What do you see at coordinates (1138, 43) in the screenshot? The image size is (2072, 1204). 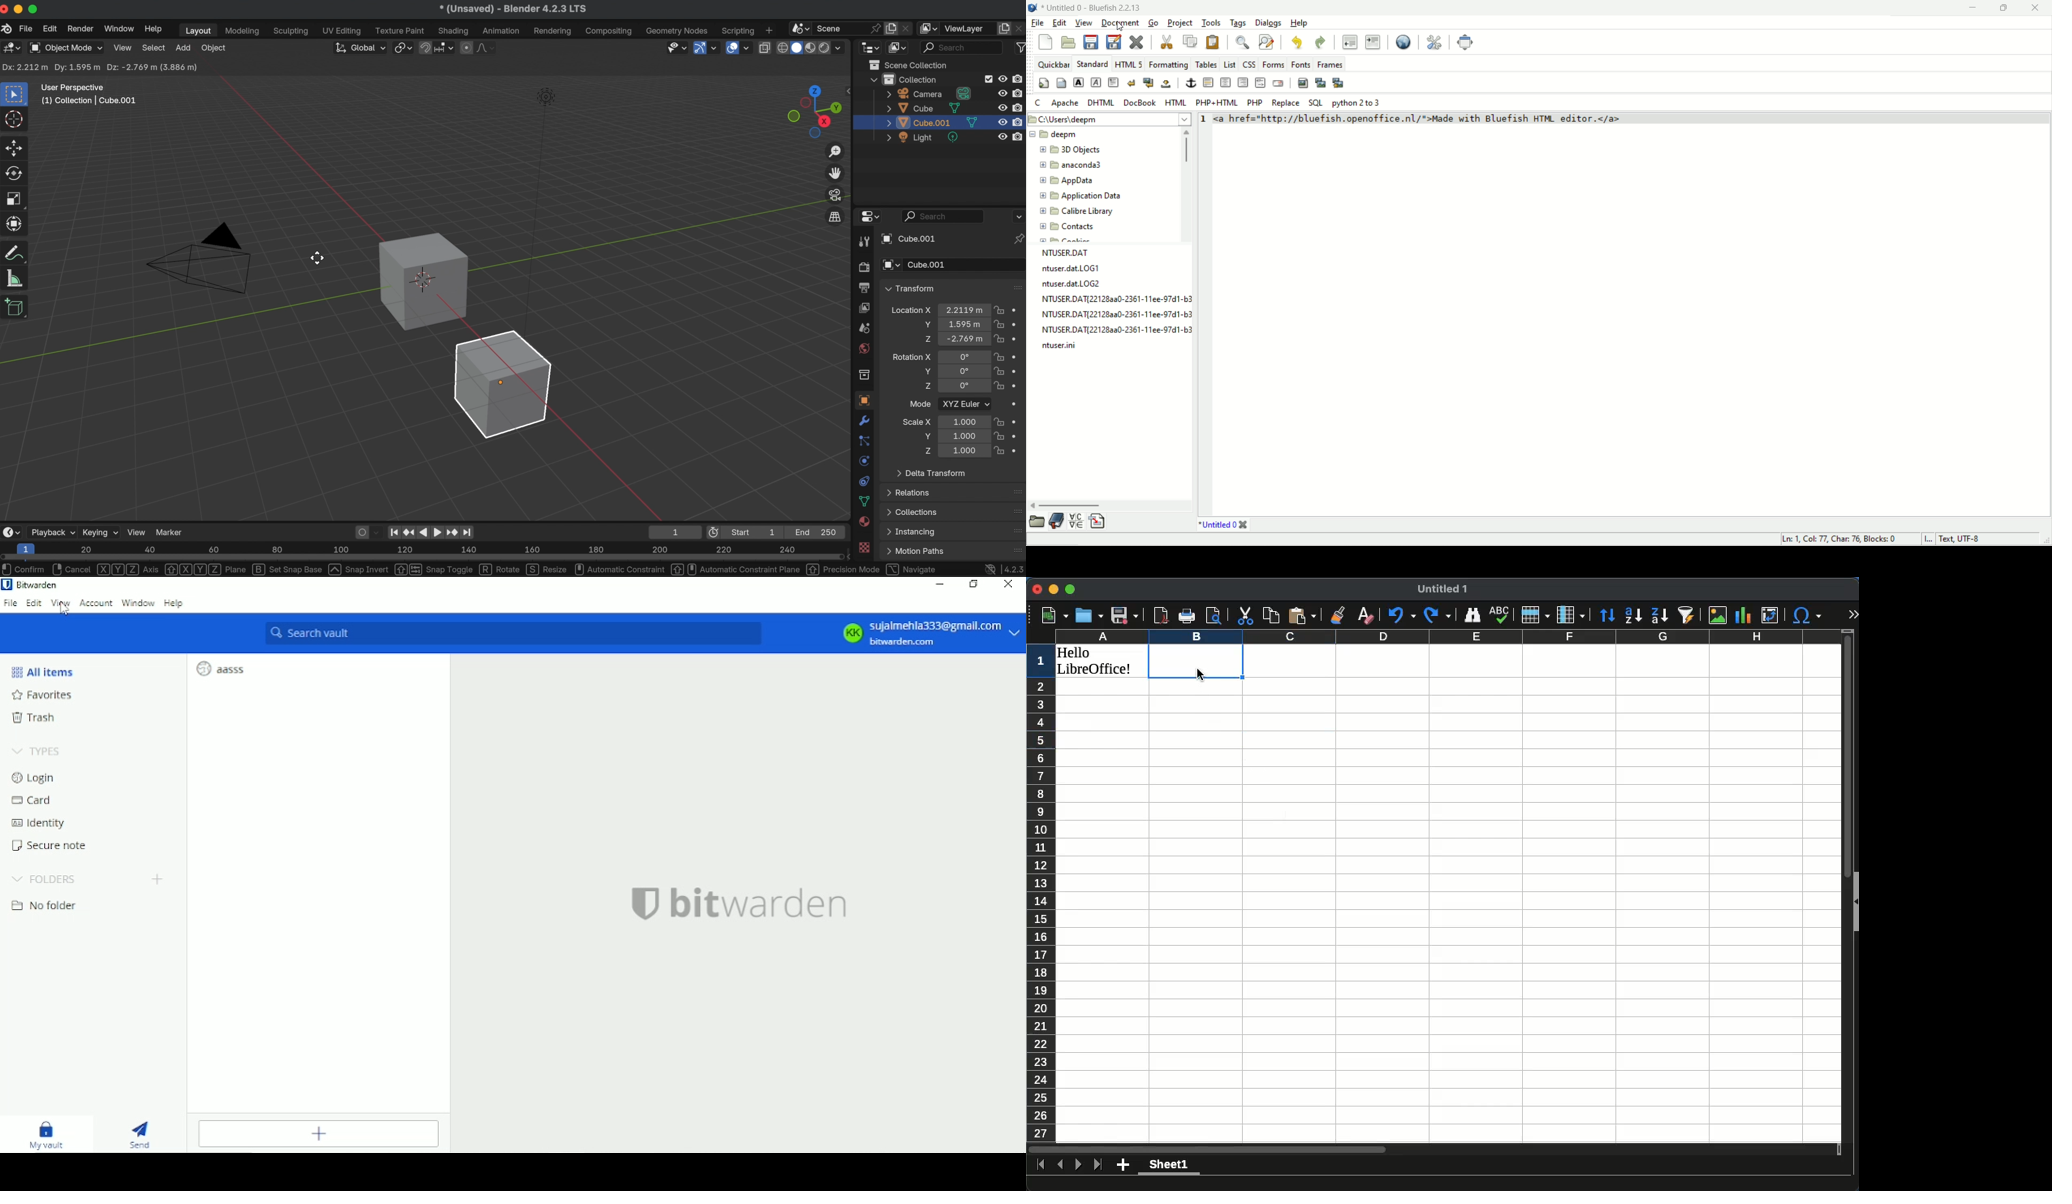 I see `close current file` at bounding box center [1138, 43].